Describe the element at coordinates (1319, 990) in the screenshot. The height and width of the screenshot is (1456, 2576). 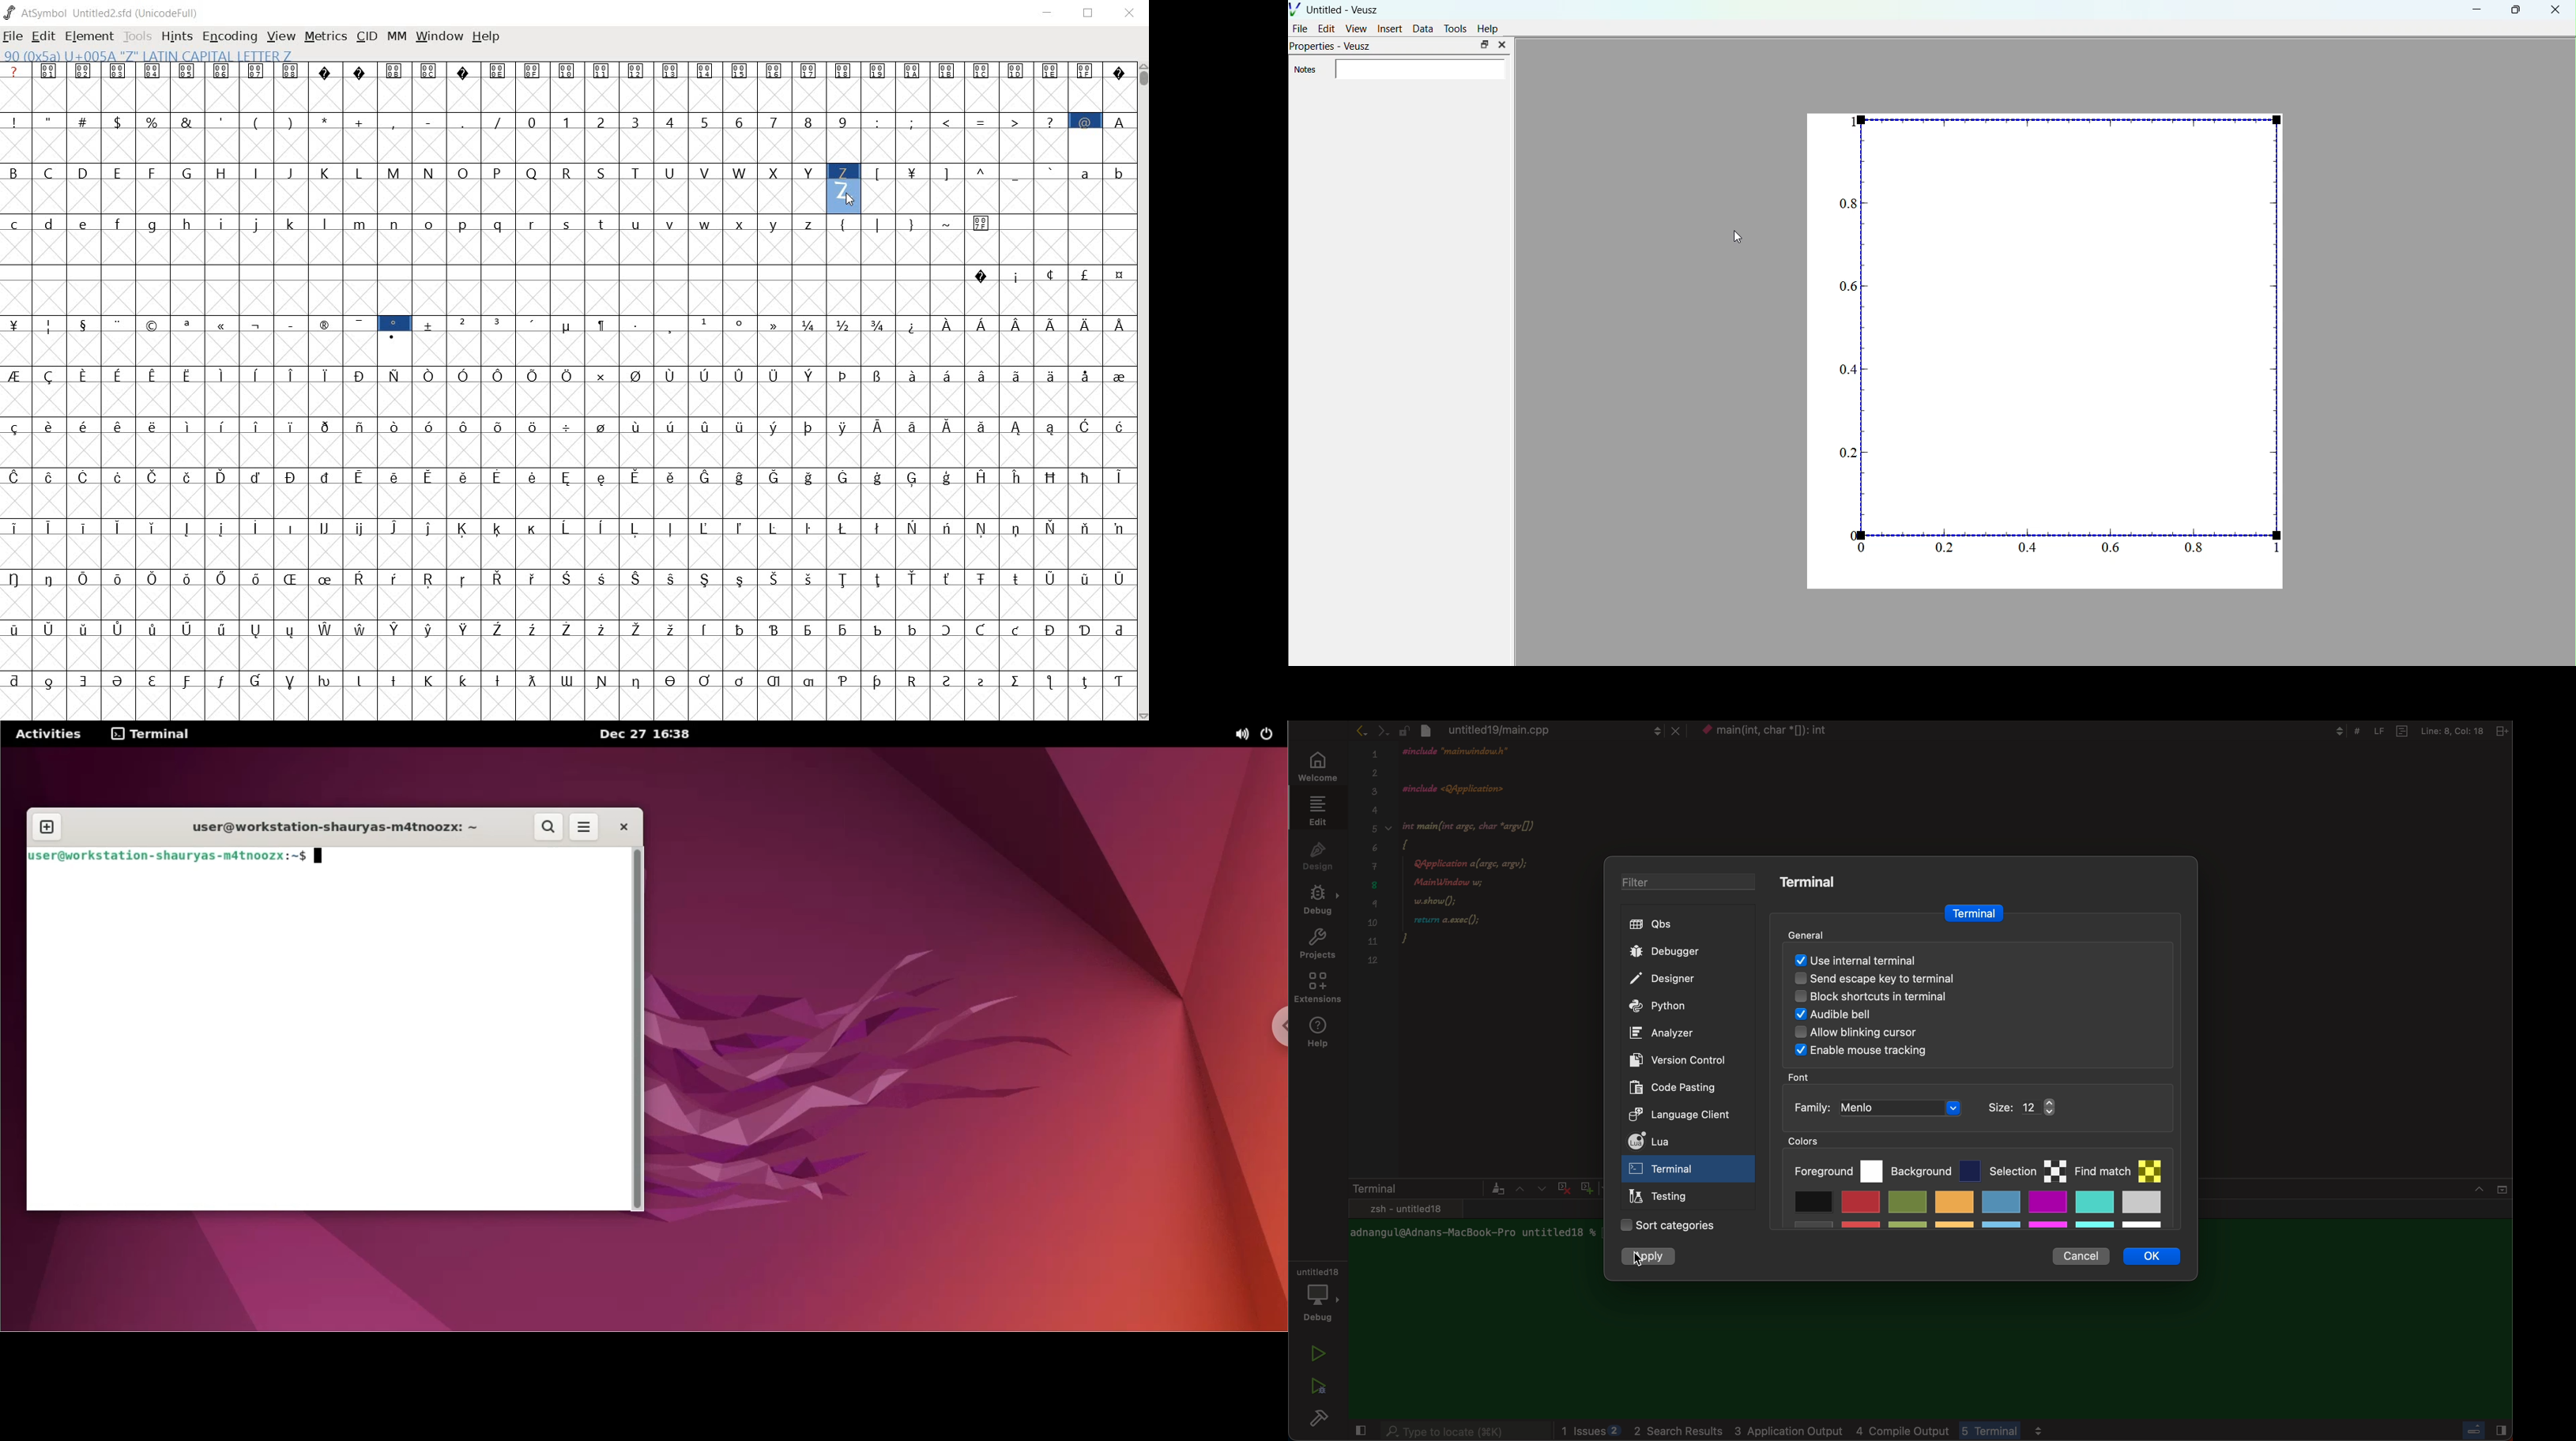
I see `extensions` at that location.